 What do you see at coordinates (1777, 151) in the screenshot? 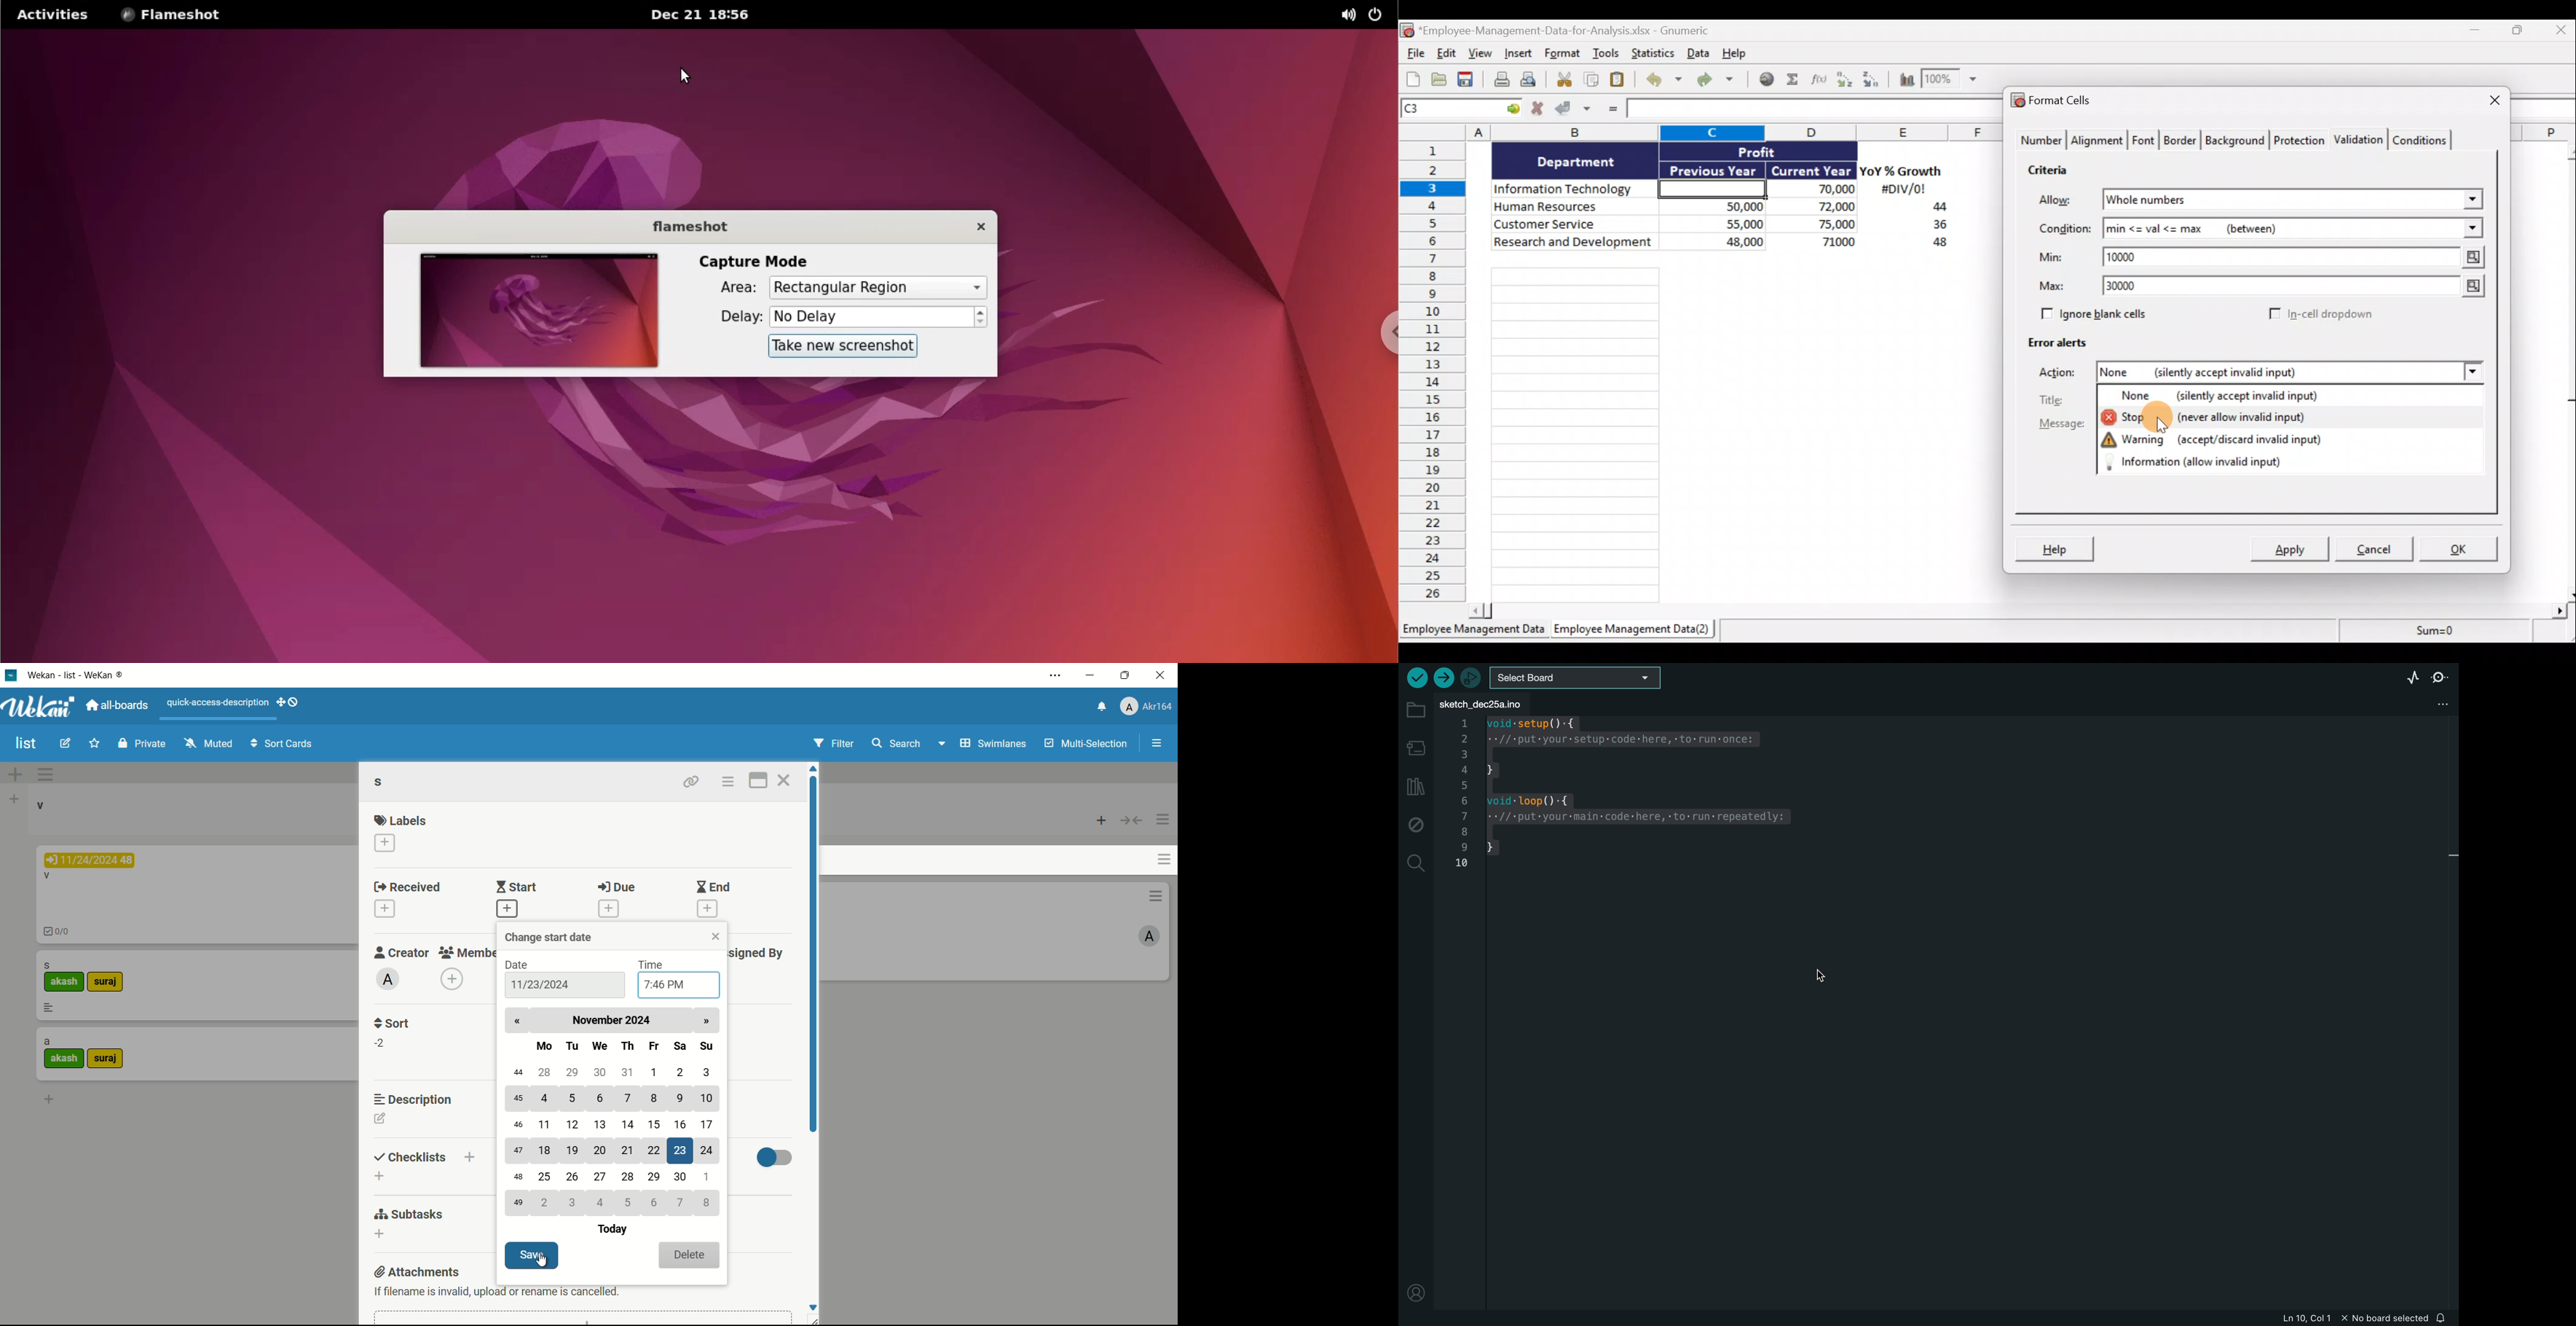
I see `Profit` at bounding box center [1777, 151].